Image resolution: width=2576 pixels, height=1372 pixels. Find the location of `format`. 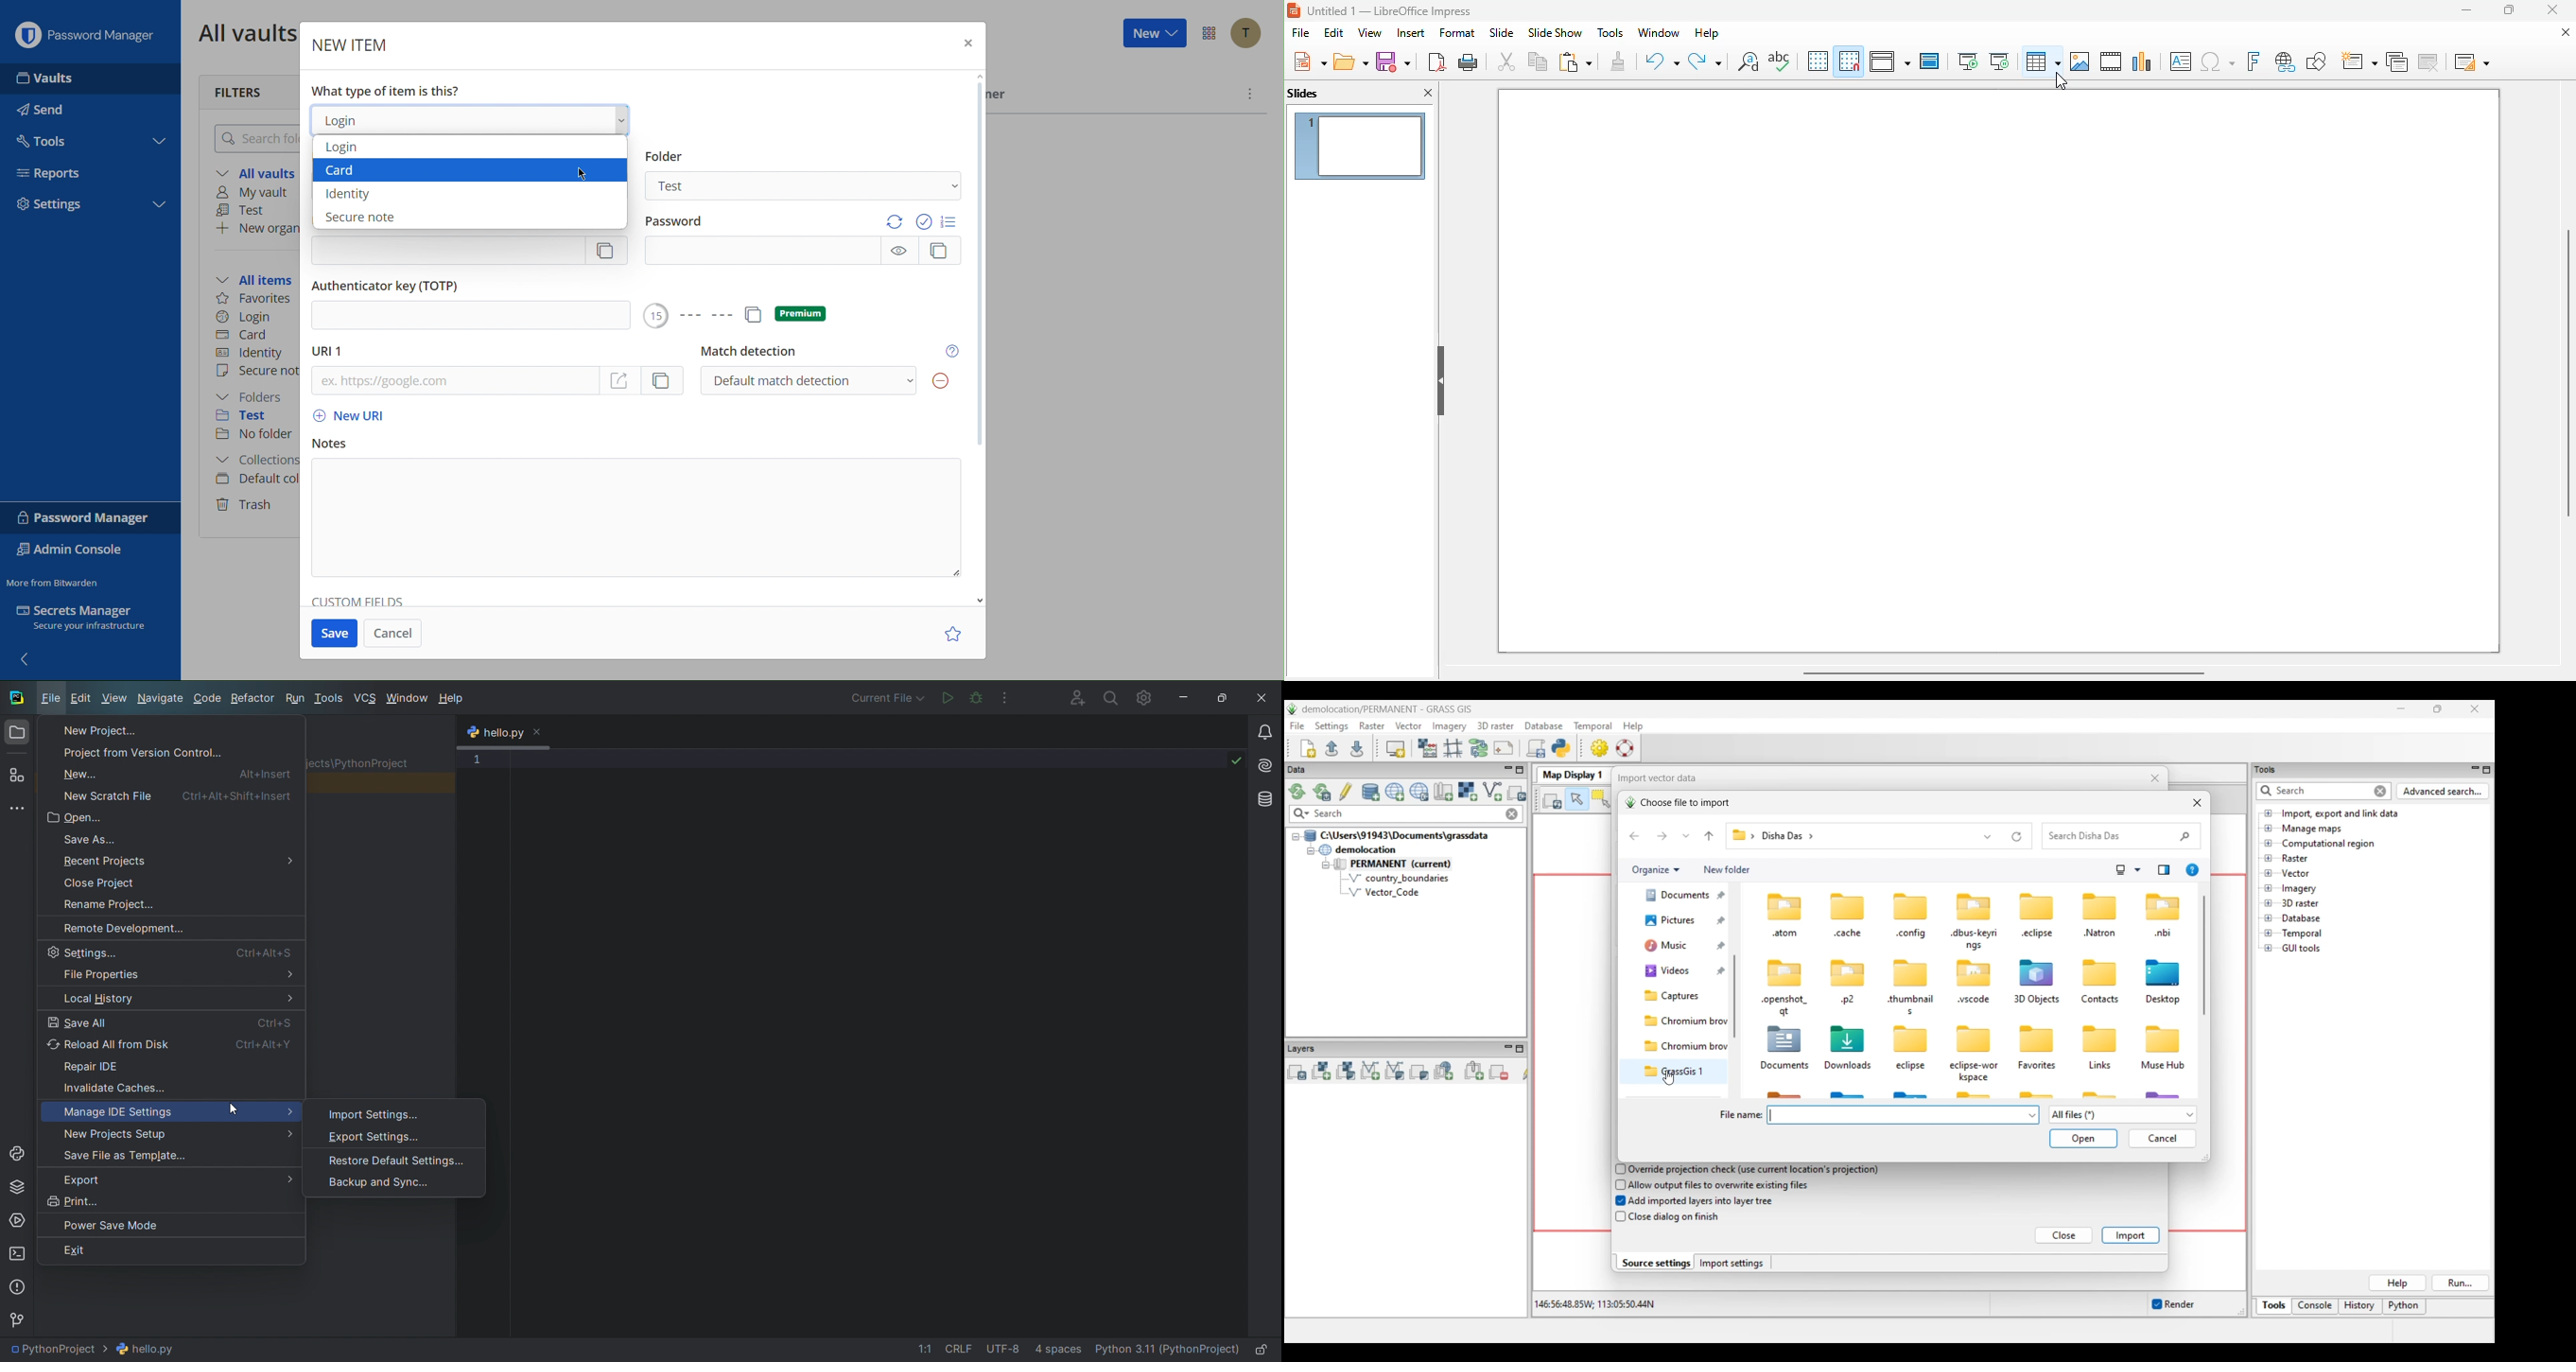

format is located at coordinates (1457, 32).